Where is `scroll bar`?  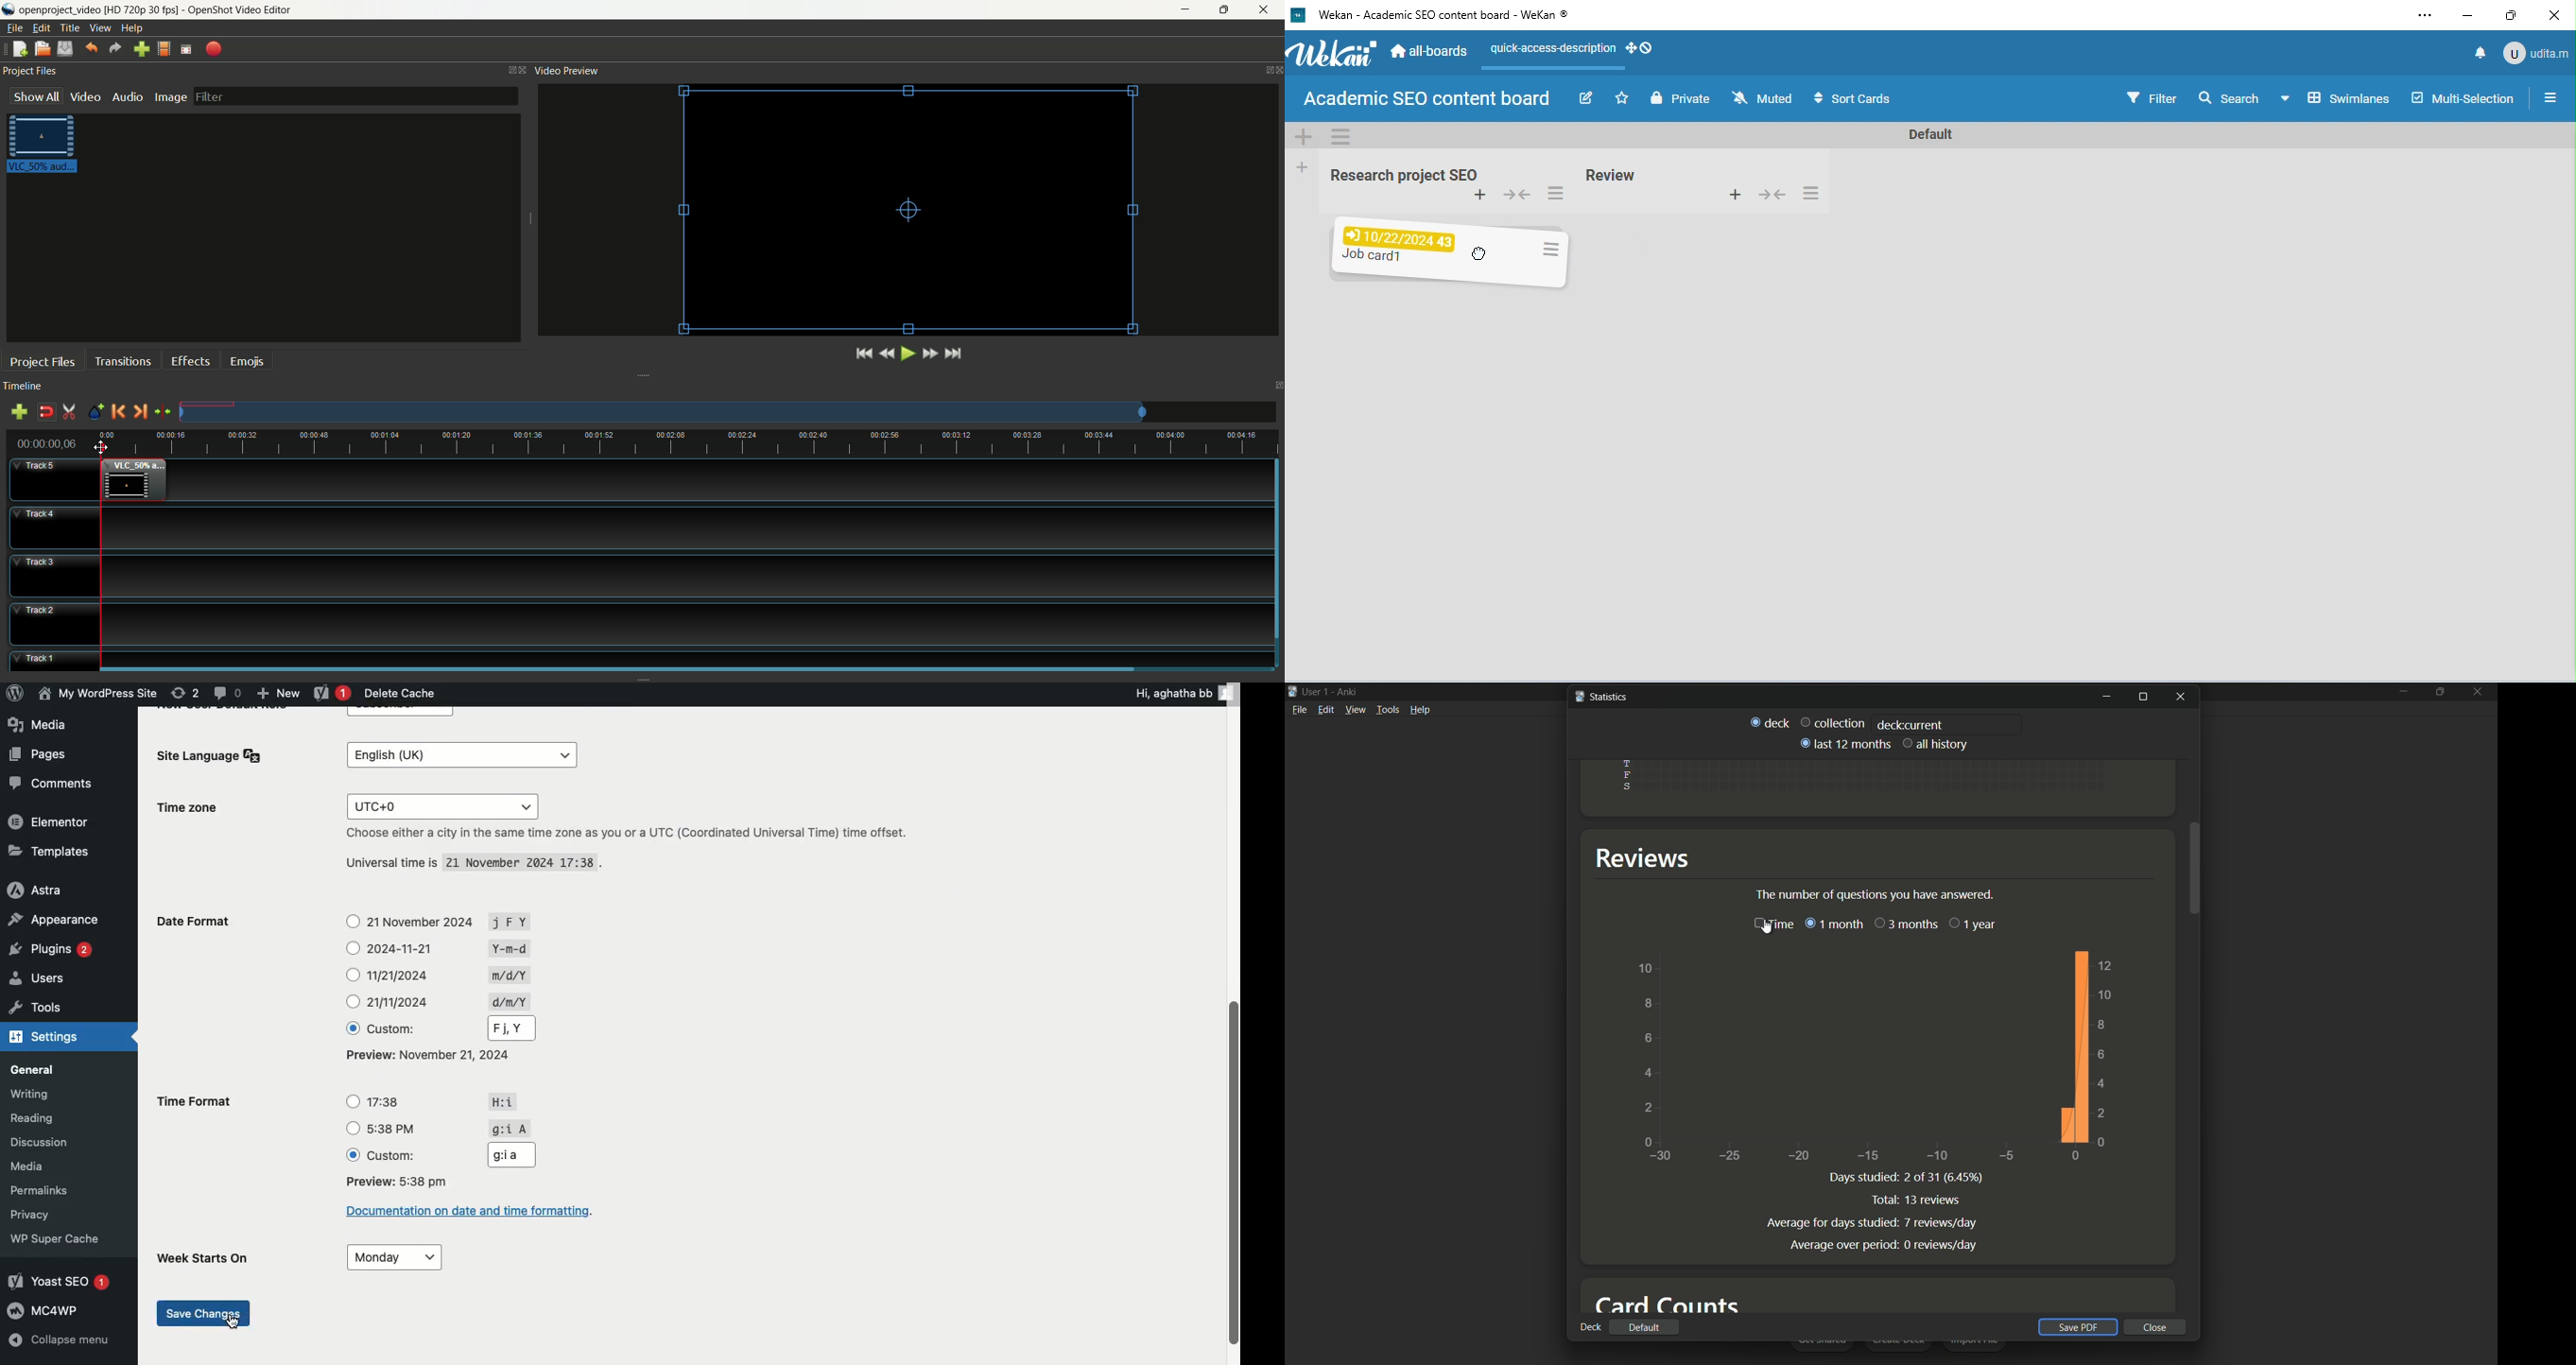 scroll bar is located at coordinates (2195, 867).